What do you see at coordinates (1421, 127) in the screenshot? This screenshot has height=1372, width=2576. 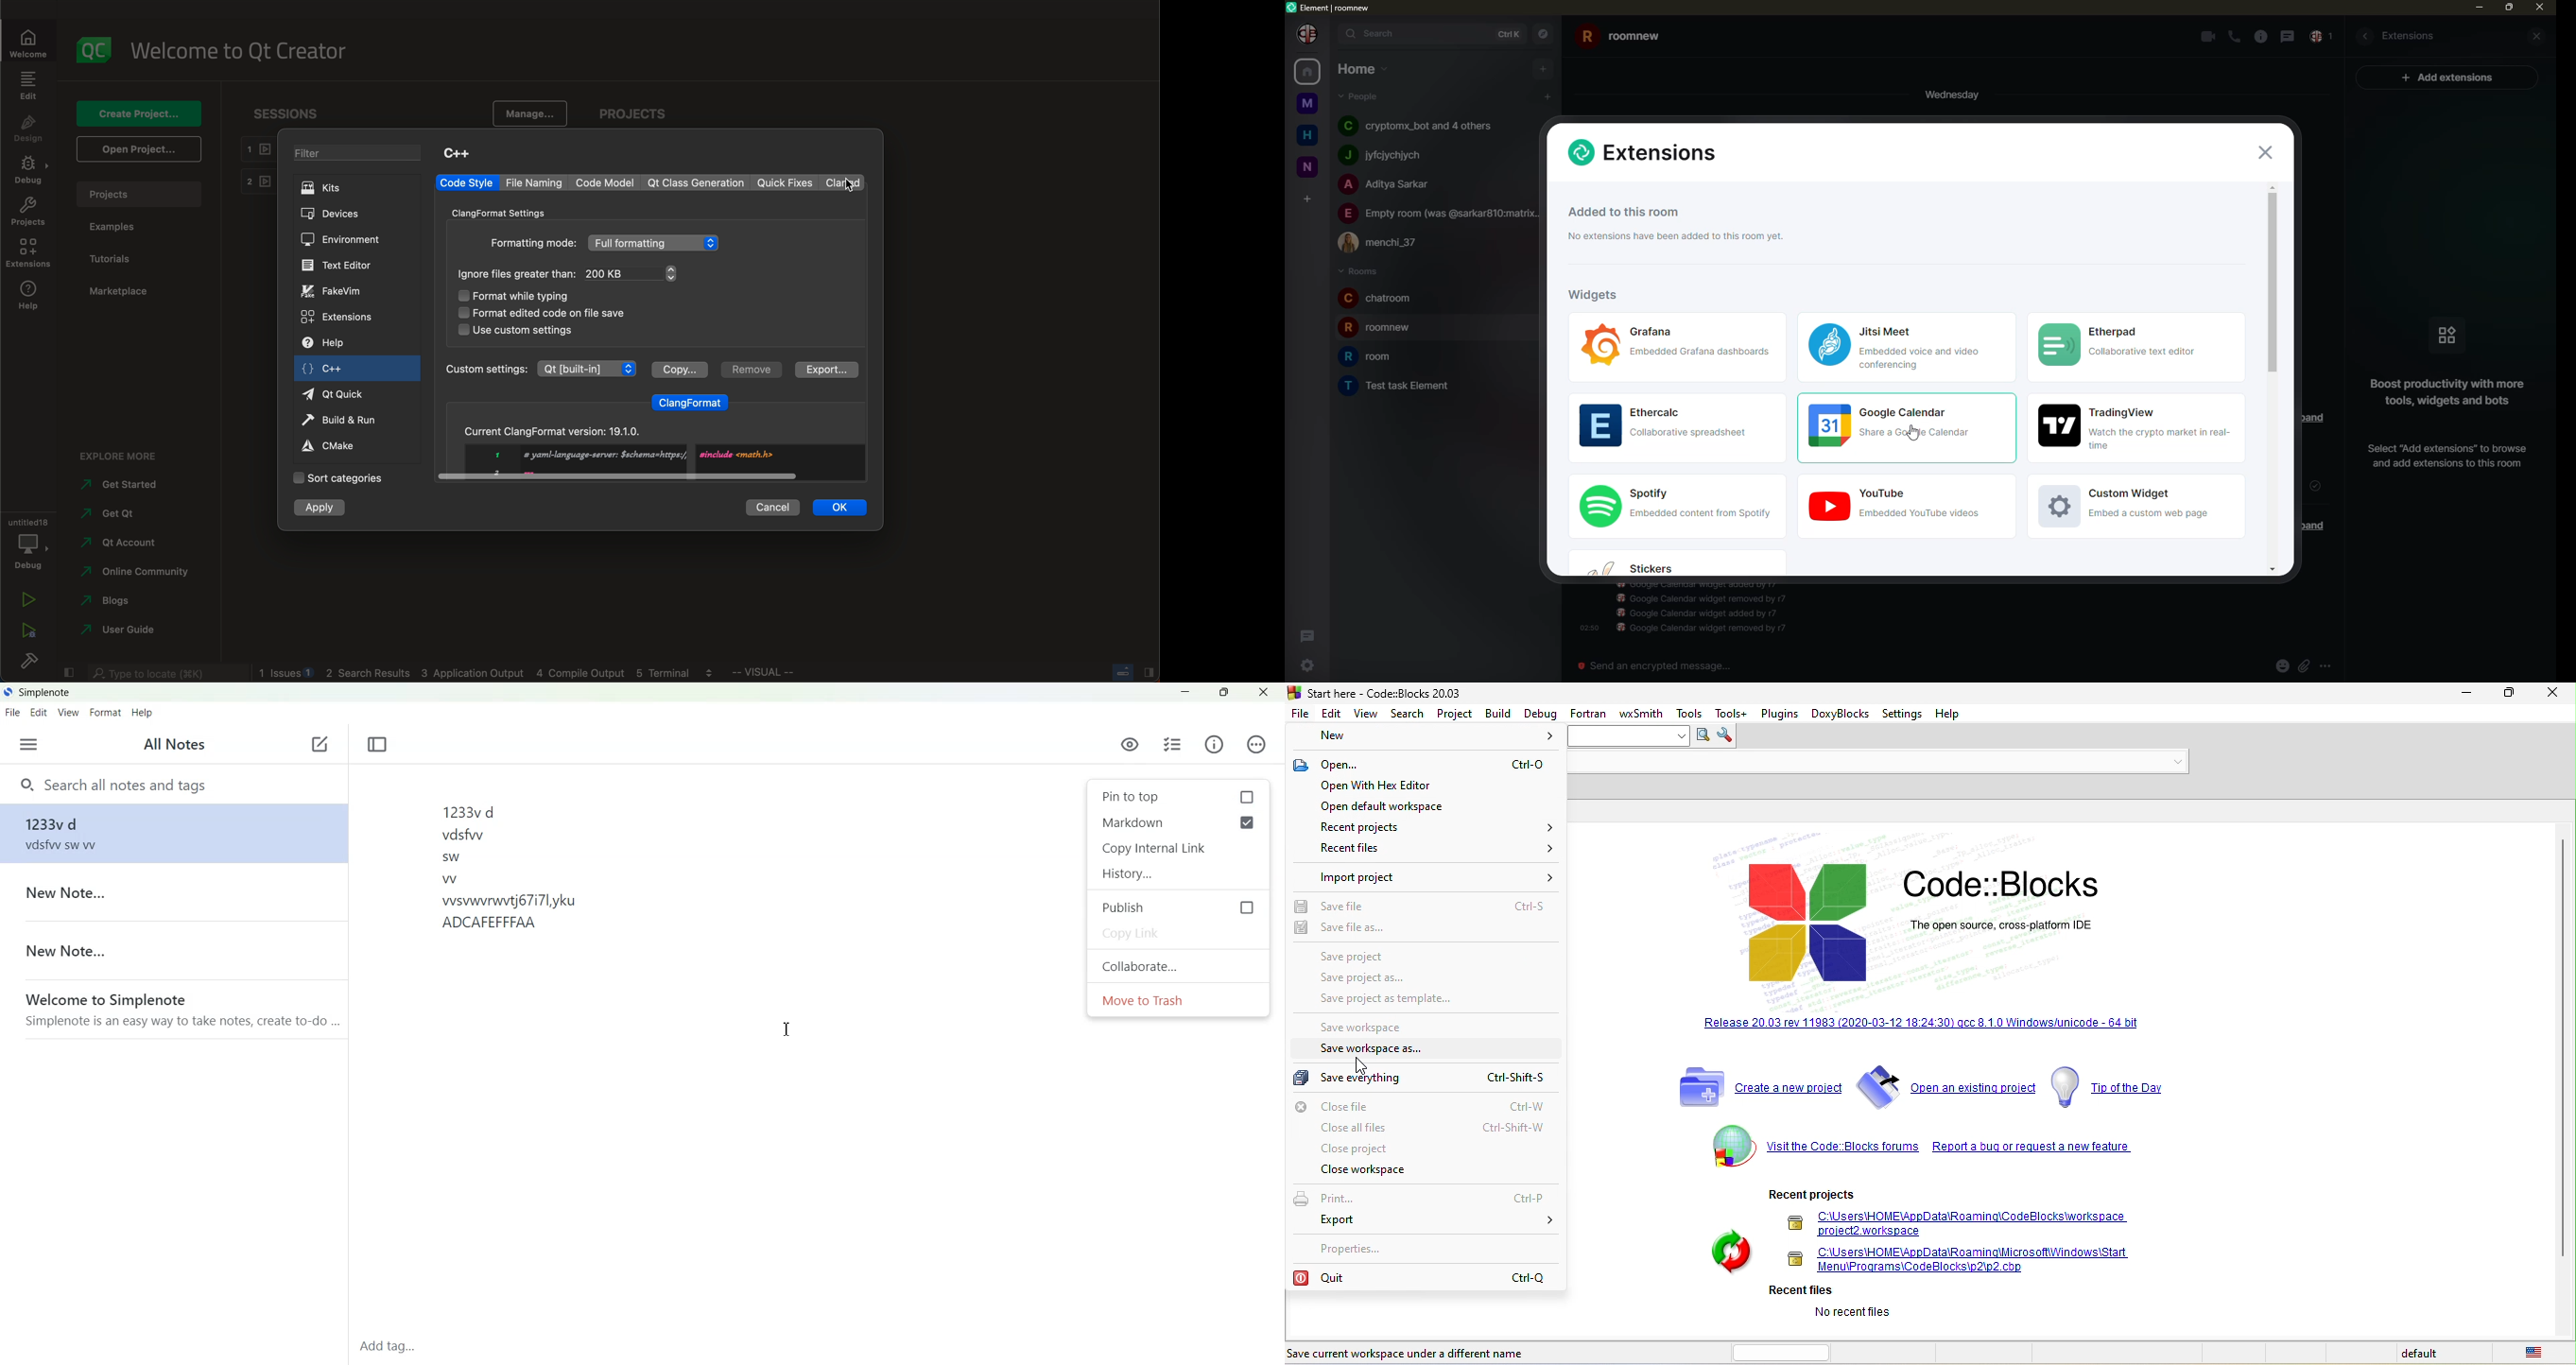 I see `people` at bounding box center [1421, 127].